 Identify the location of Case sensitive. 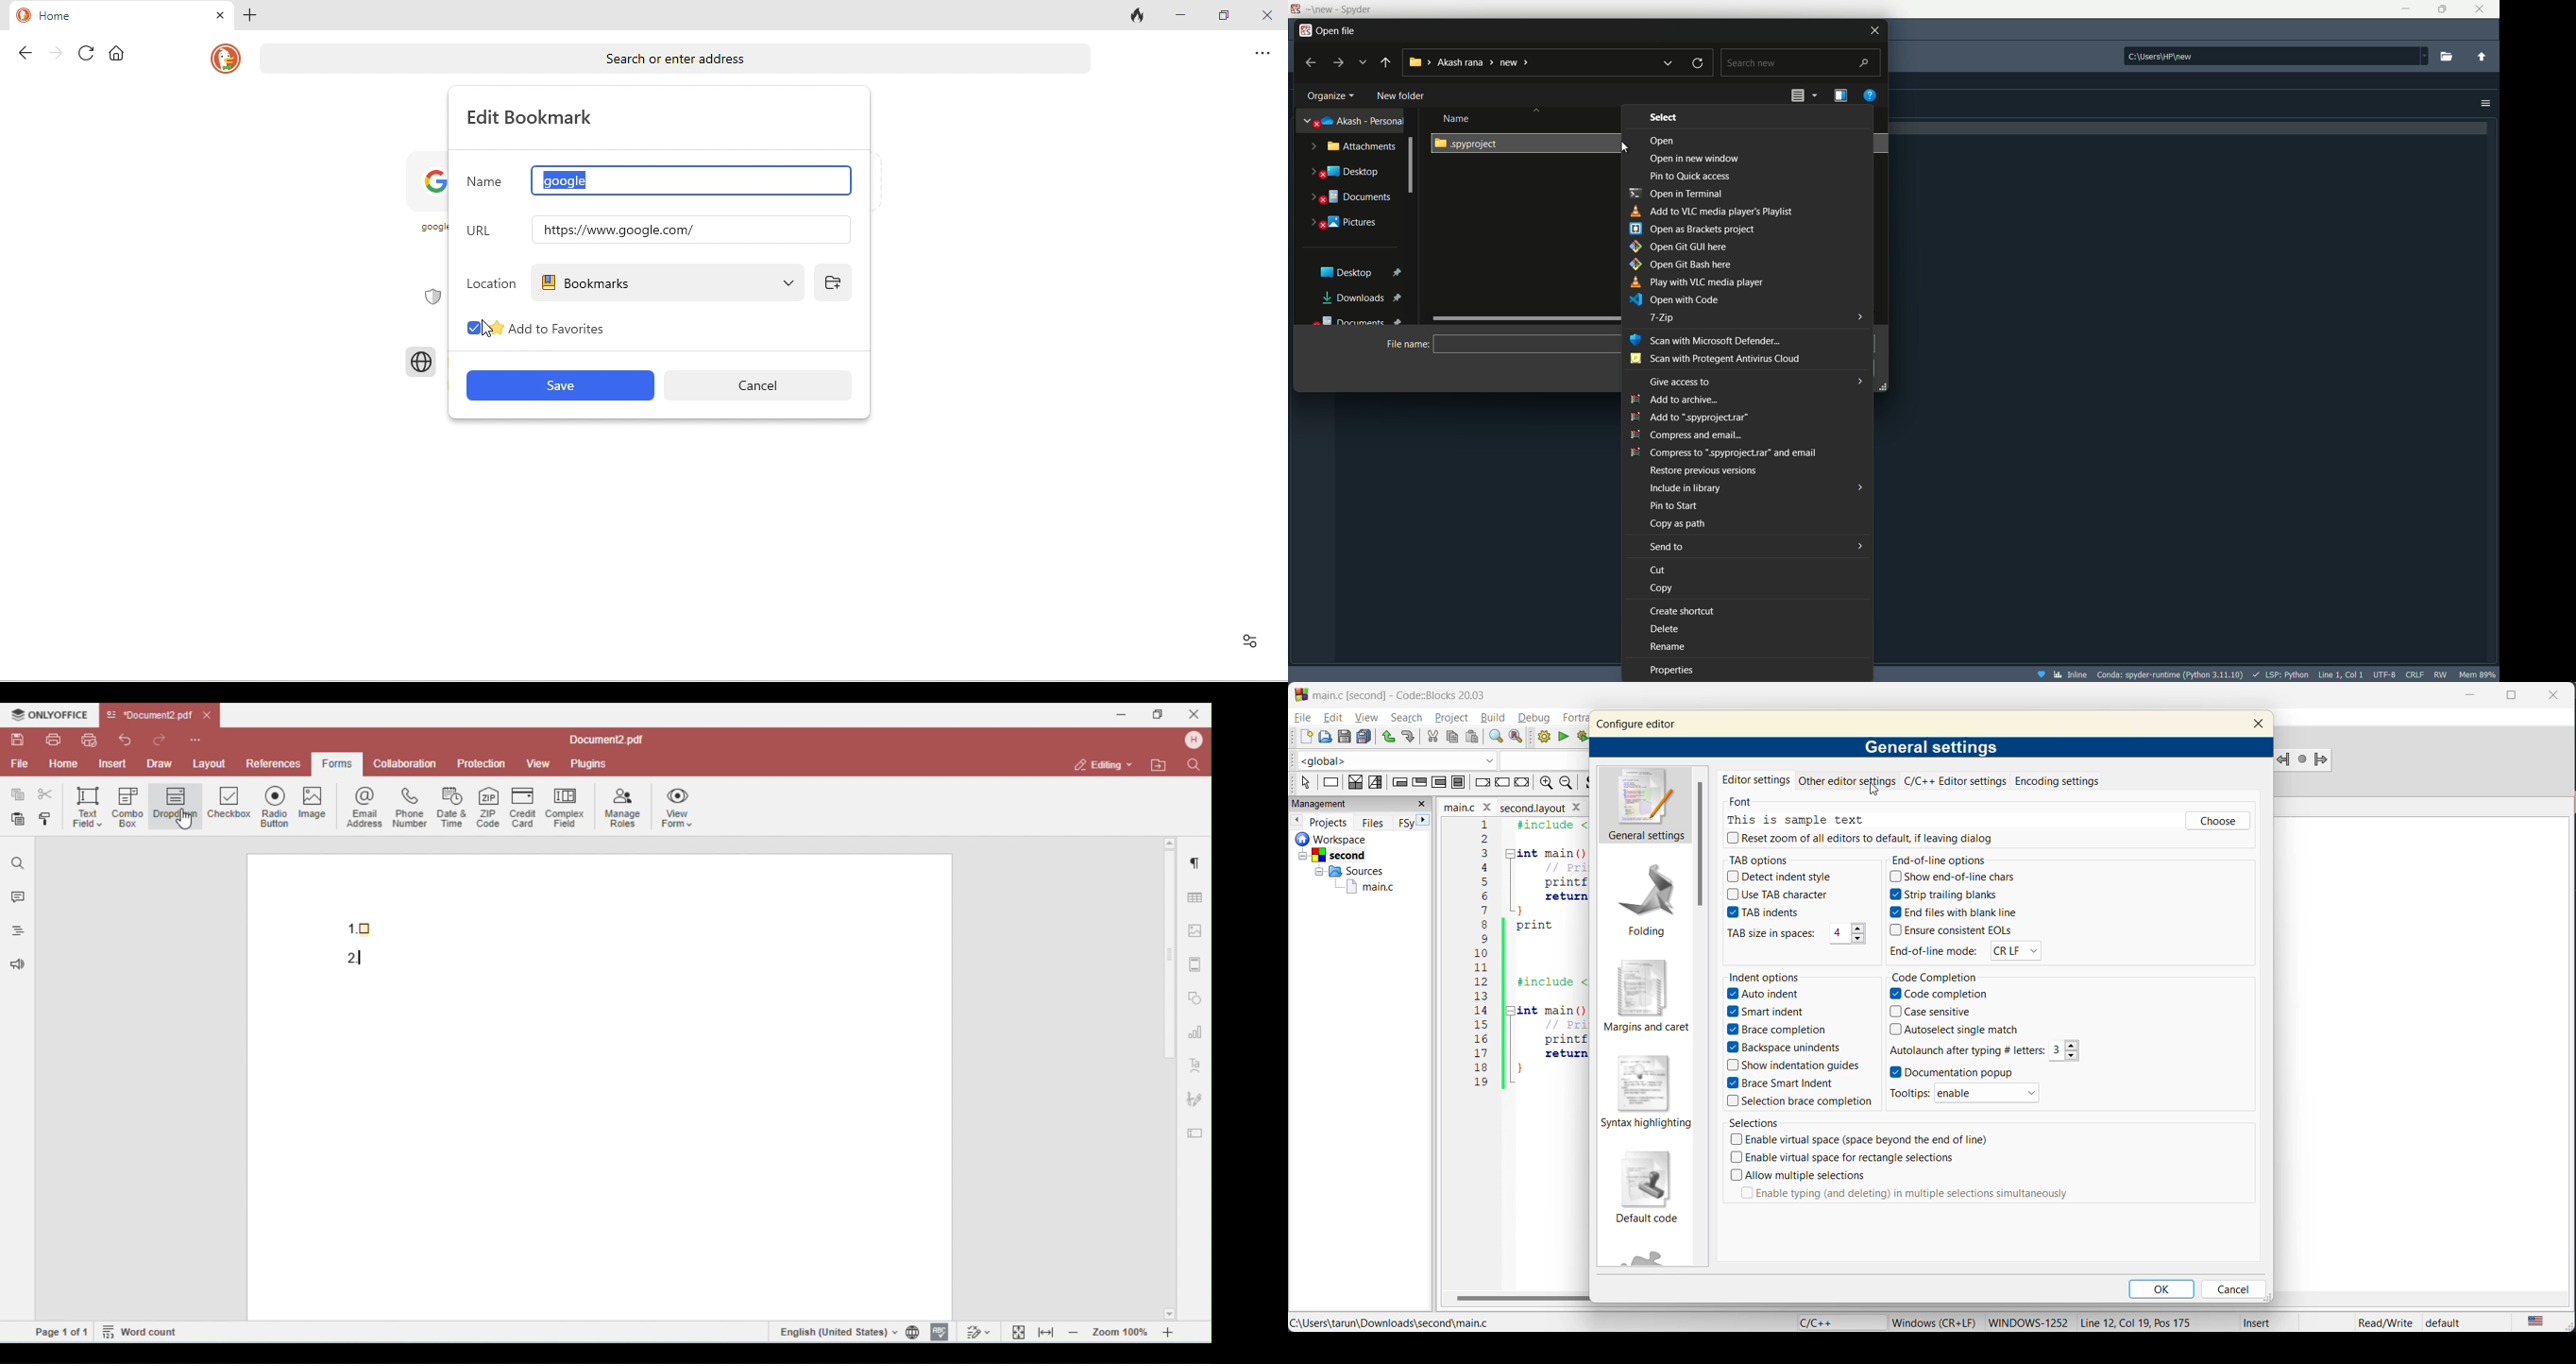
(1956, 1012).